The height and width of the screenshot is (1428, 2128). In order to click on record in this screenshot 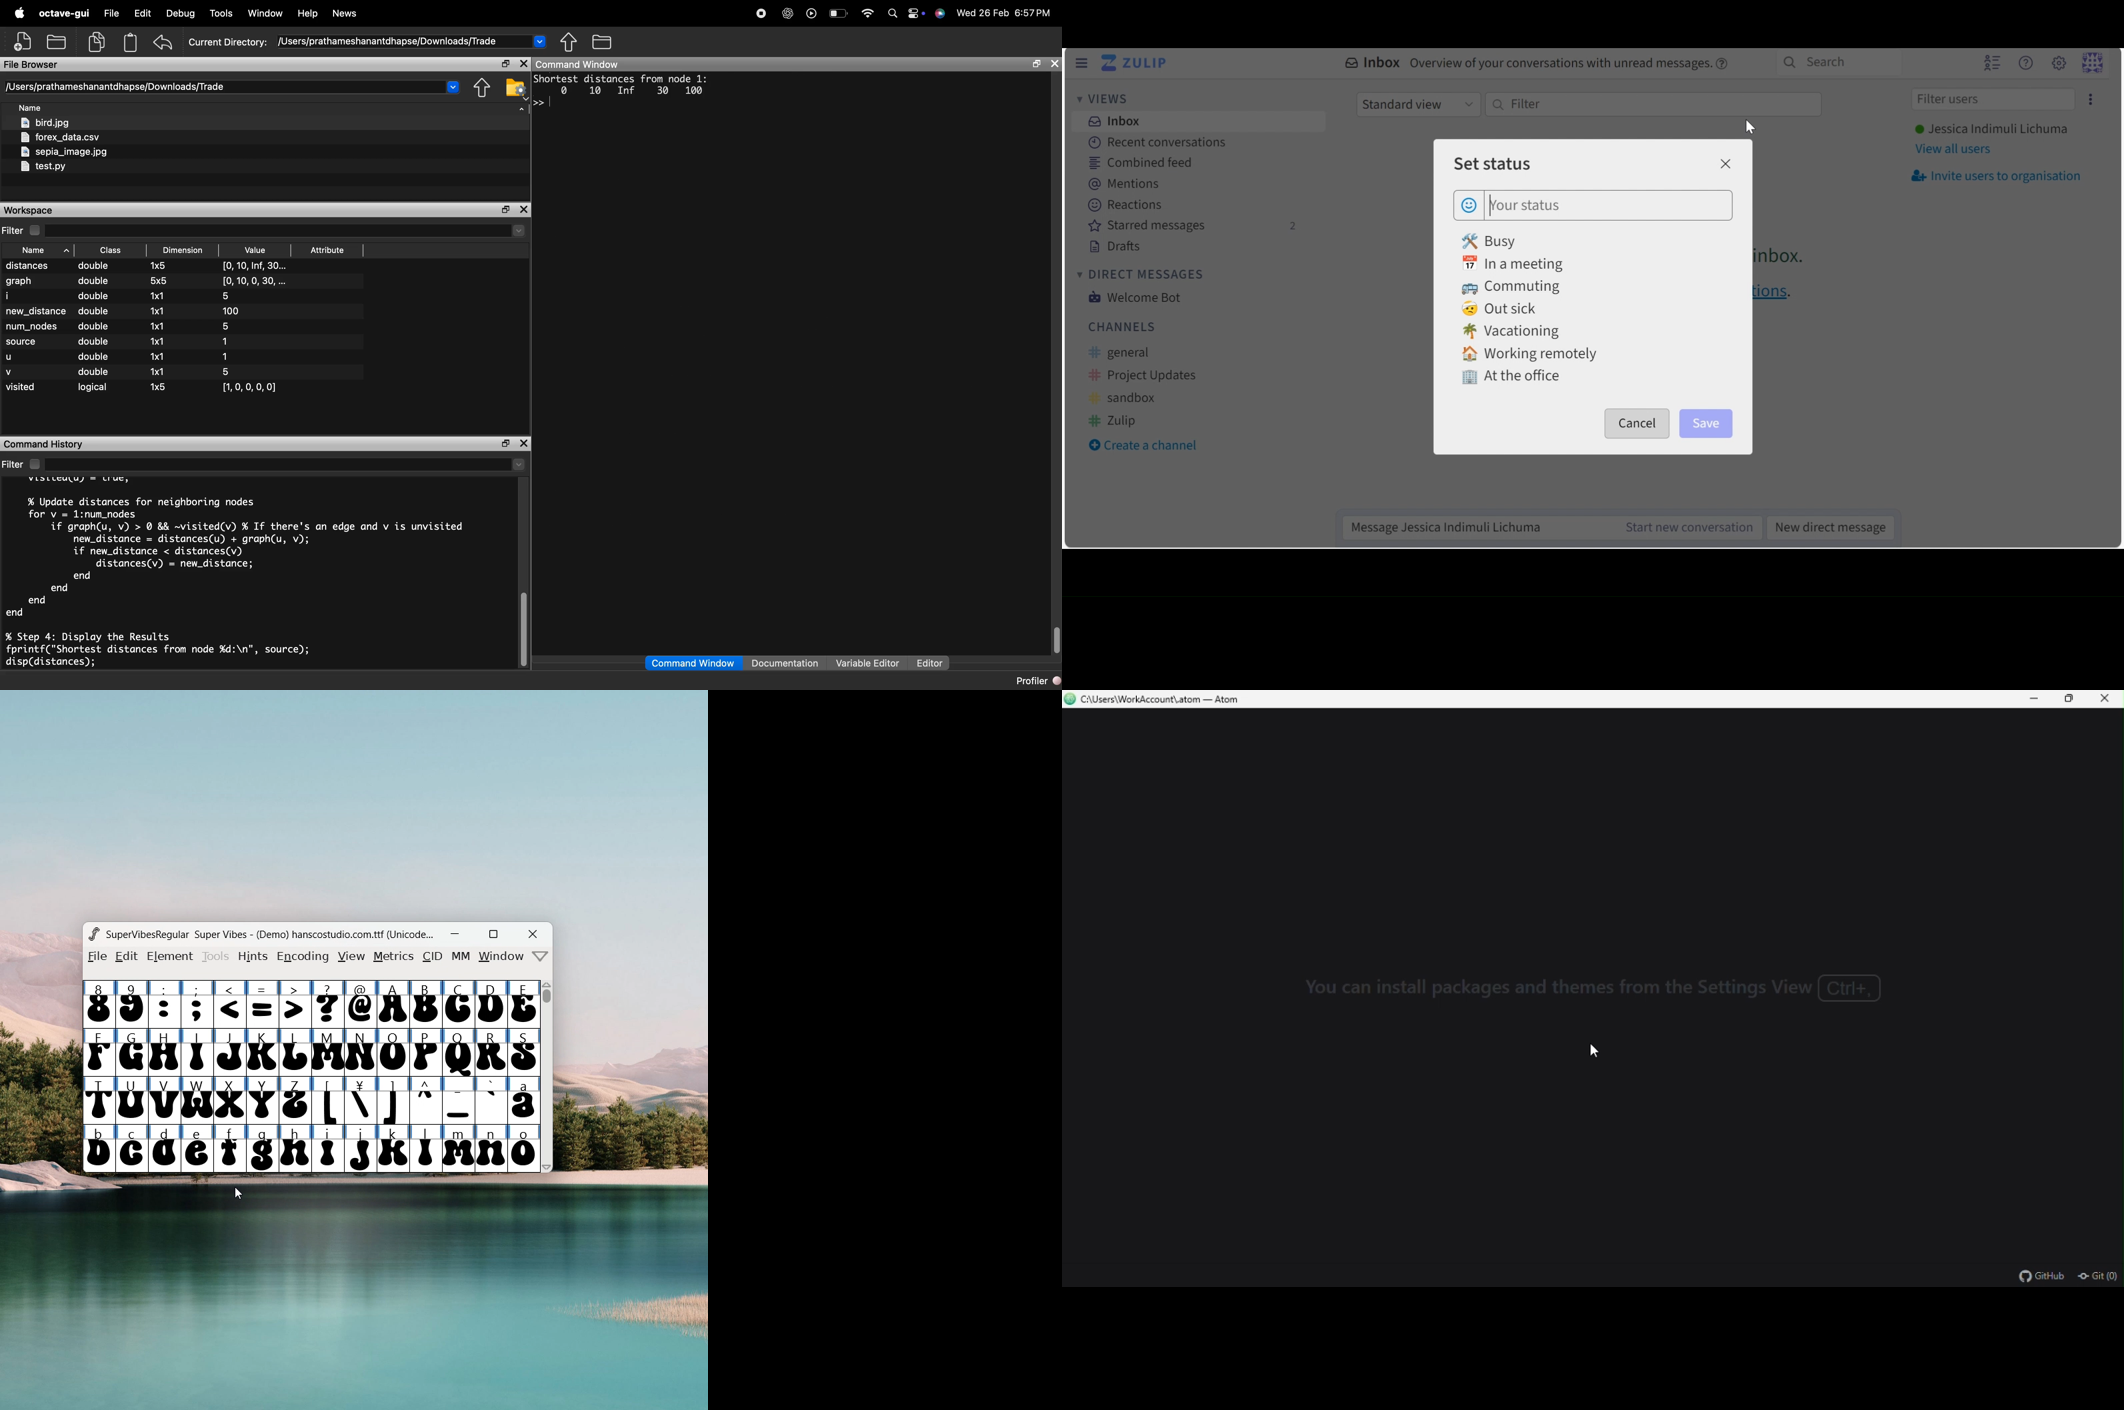, I will do `click(763, 13)`.